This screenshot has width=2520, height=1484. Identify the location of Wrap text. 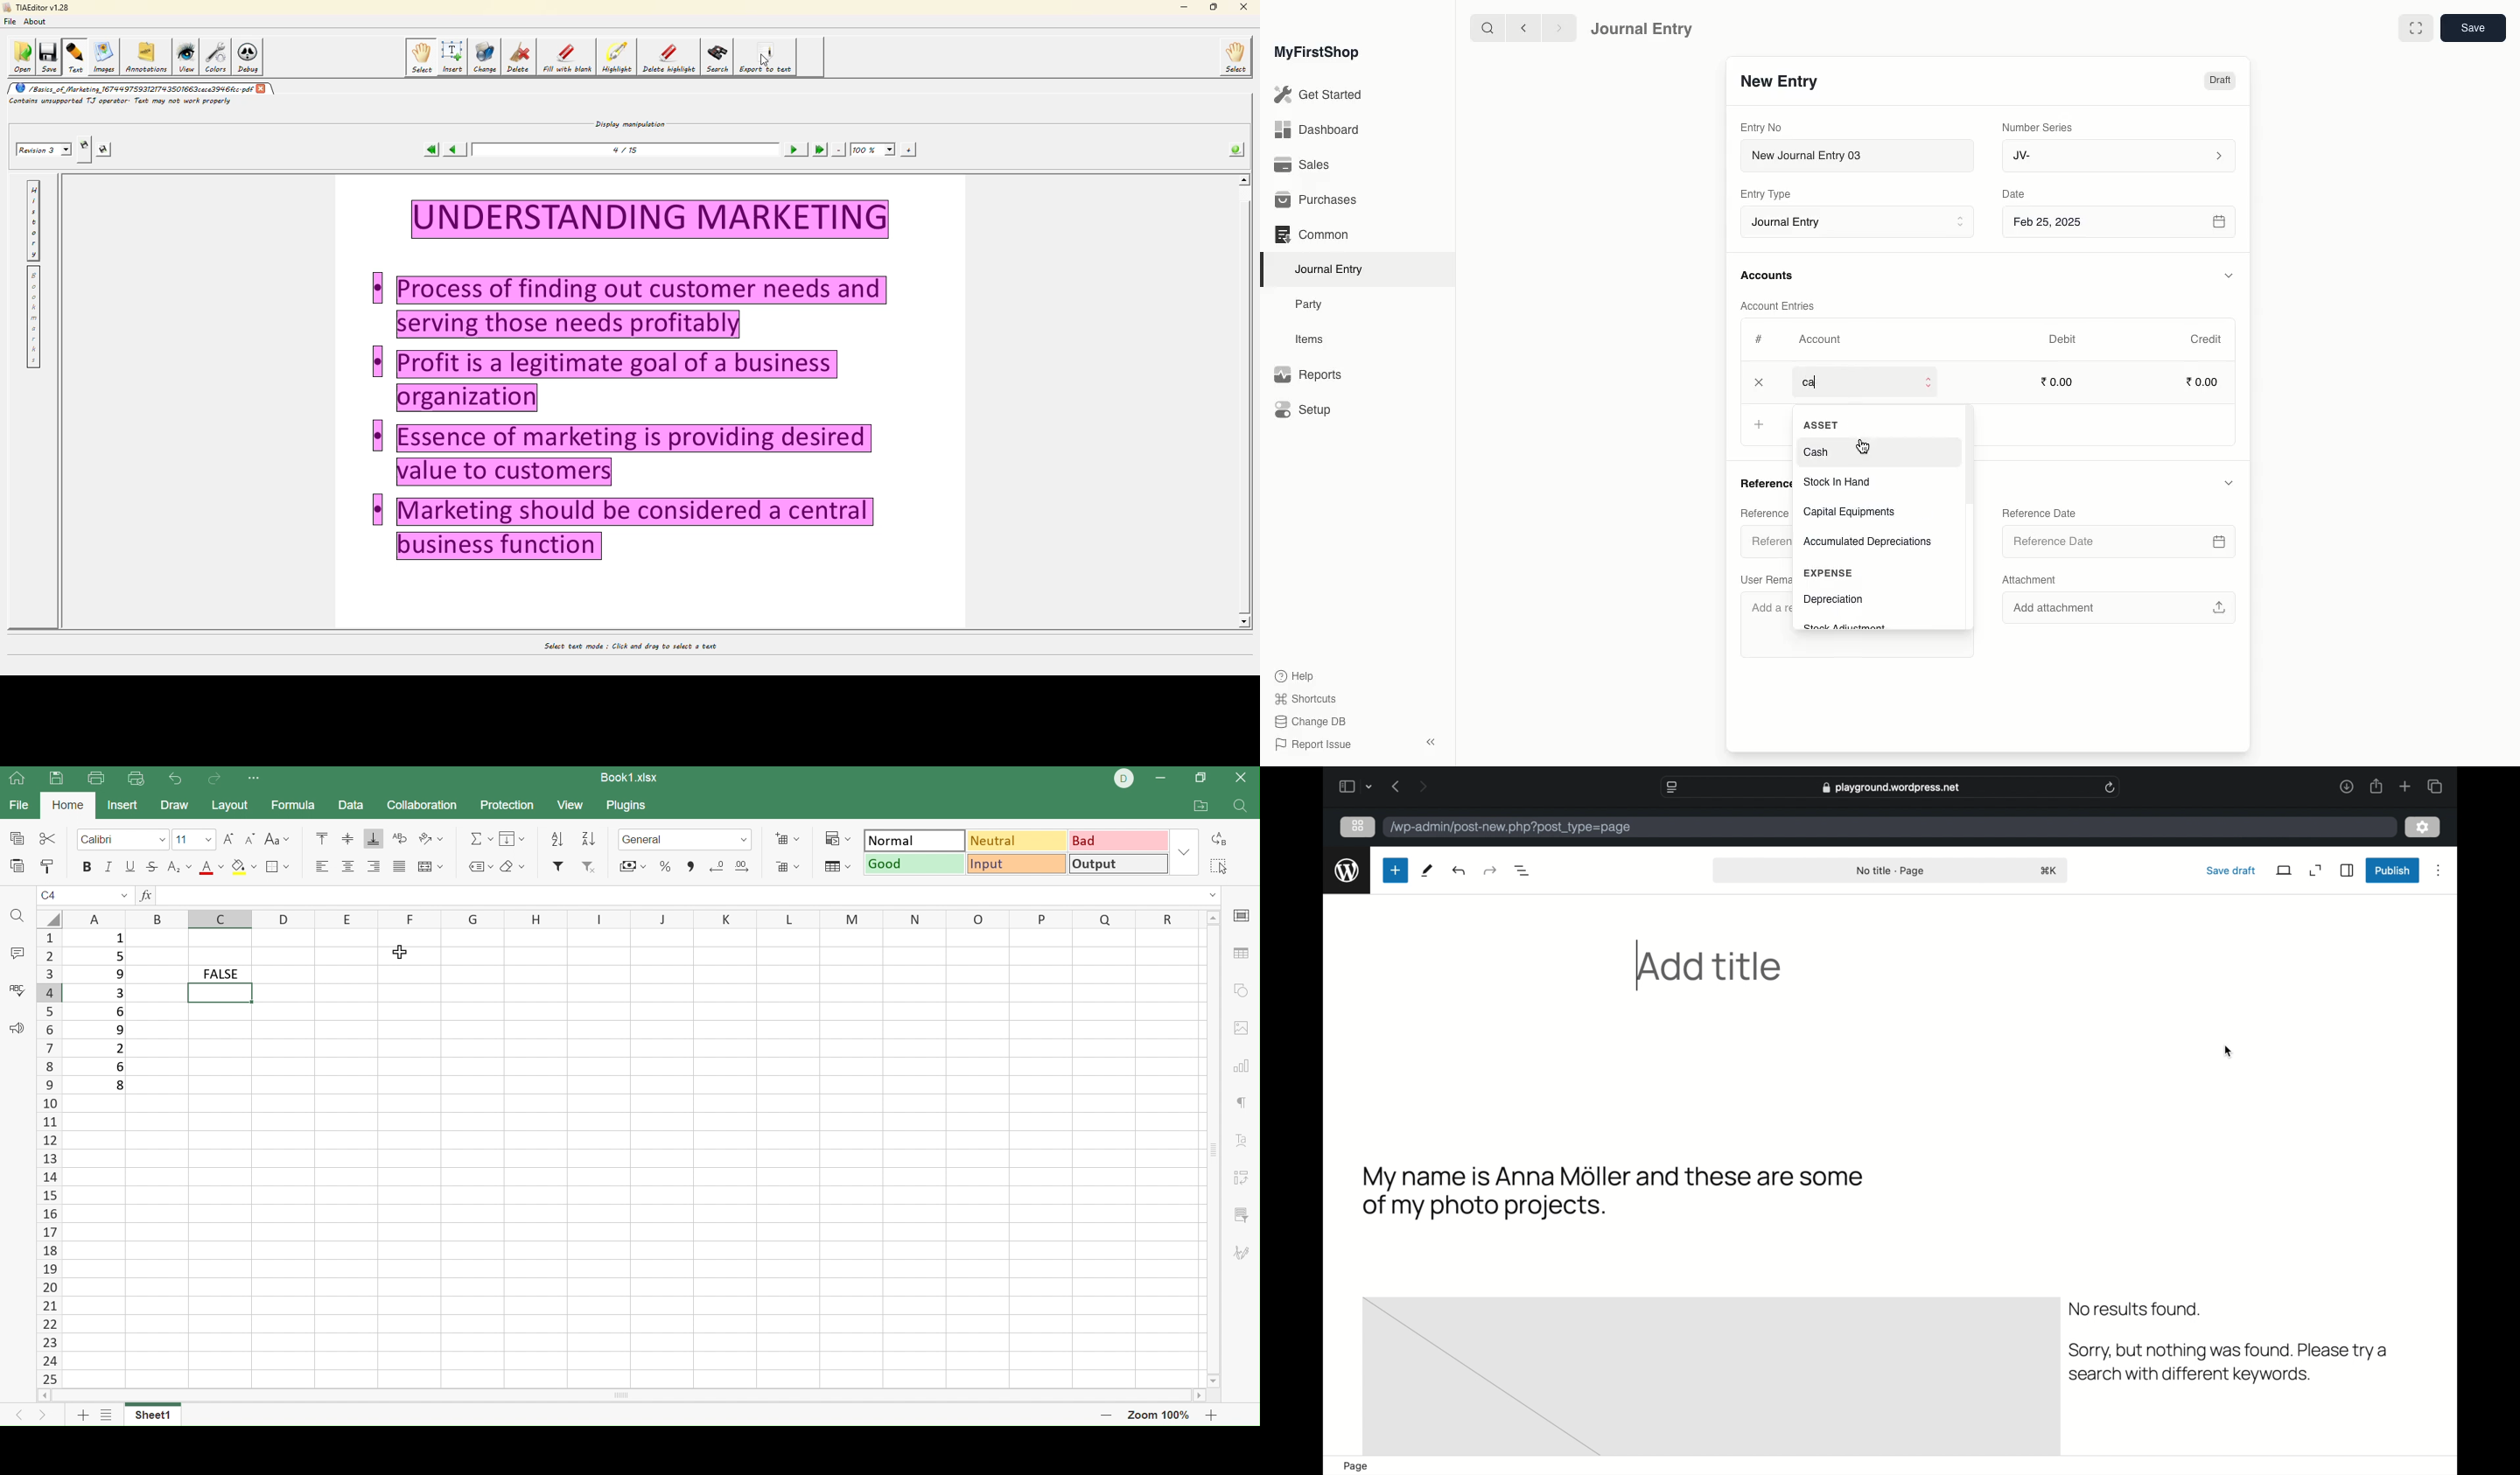
(399, 837).